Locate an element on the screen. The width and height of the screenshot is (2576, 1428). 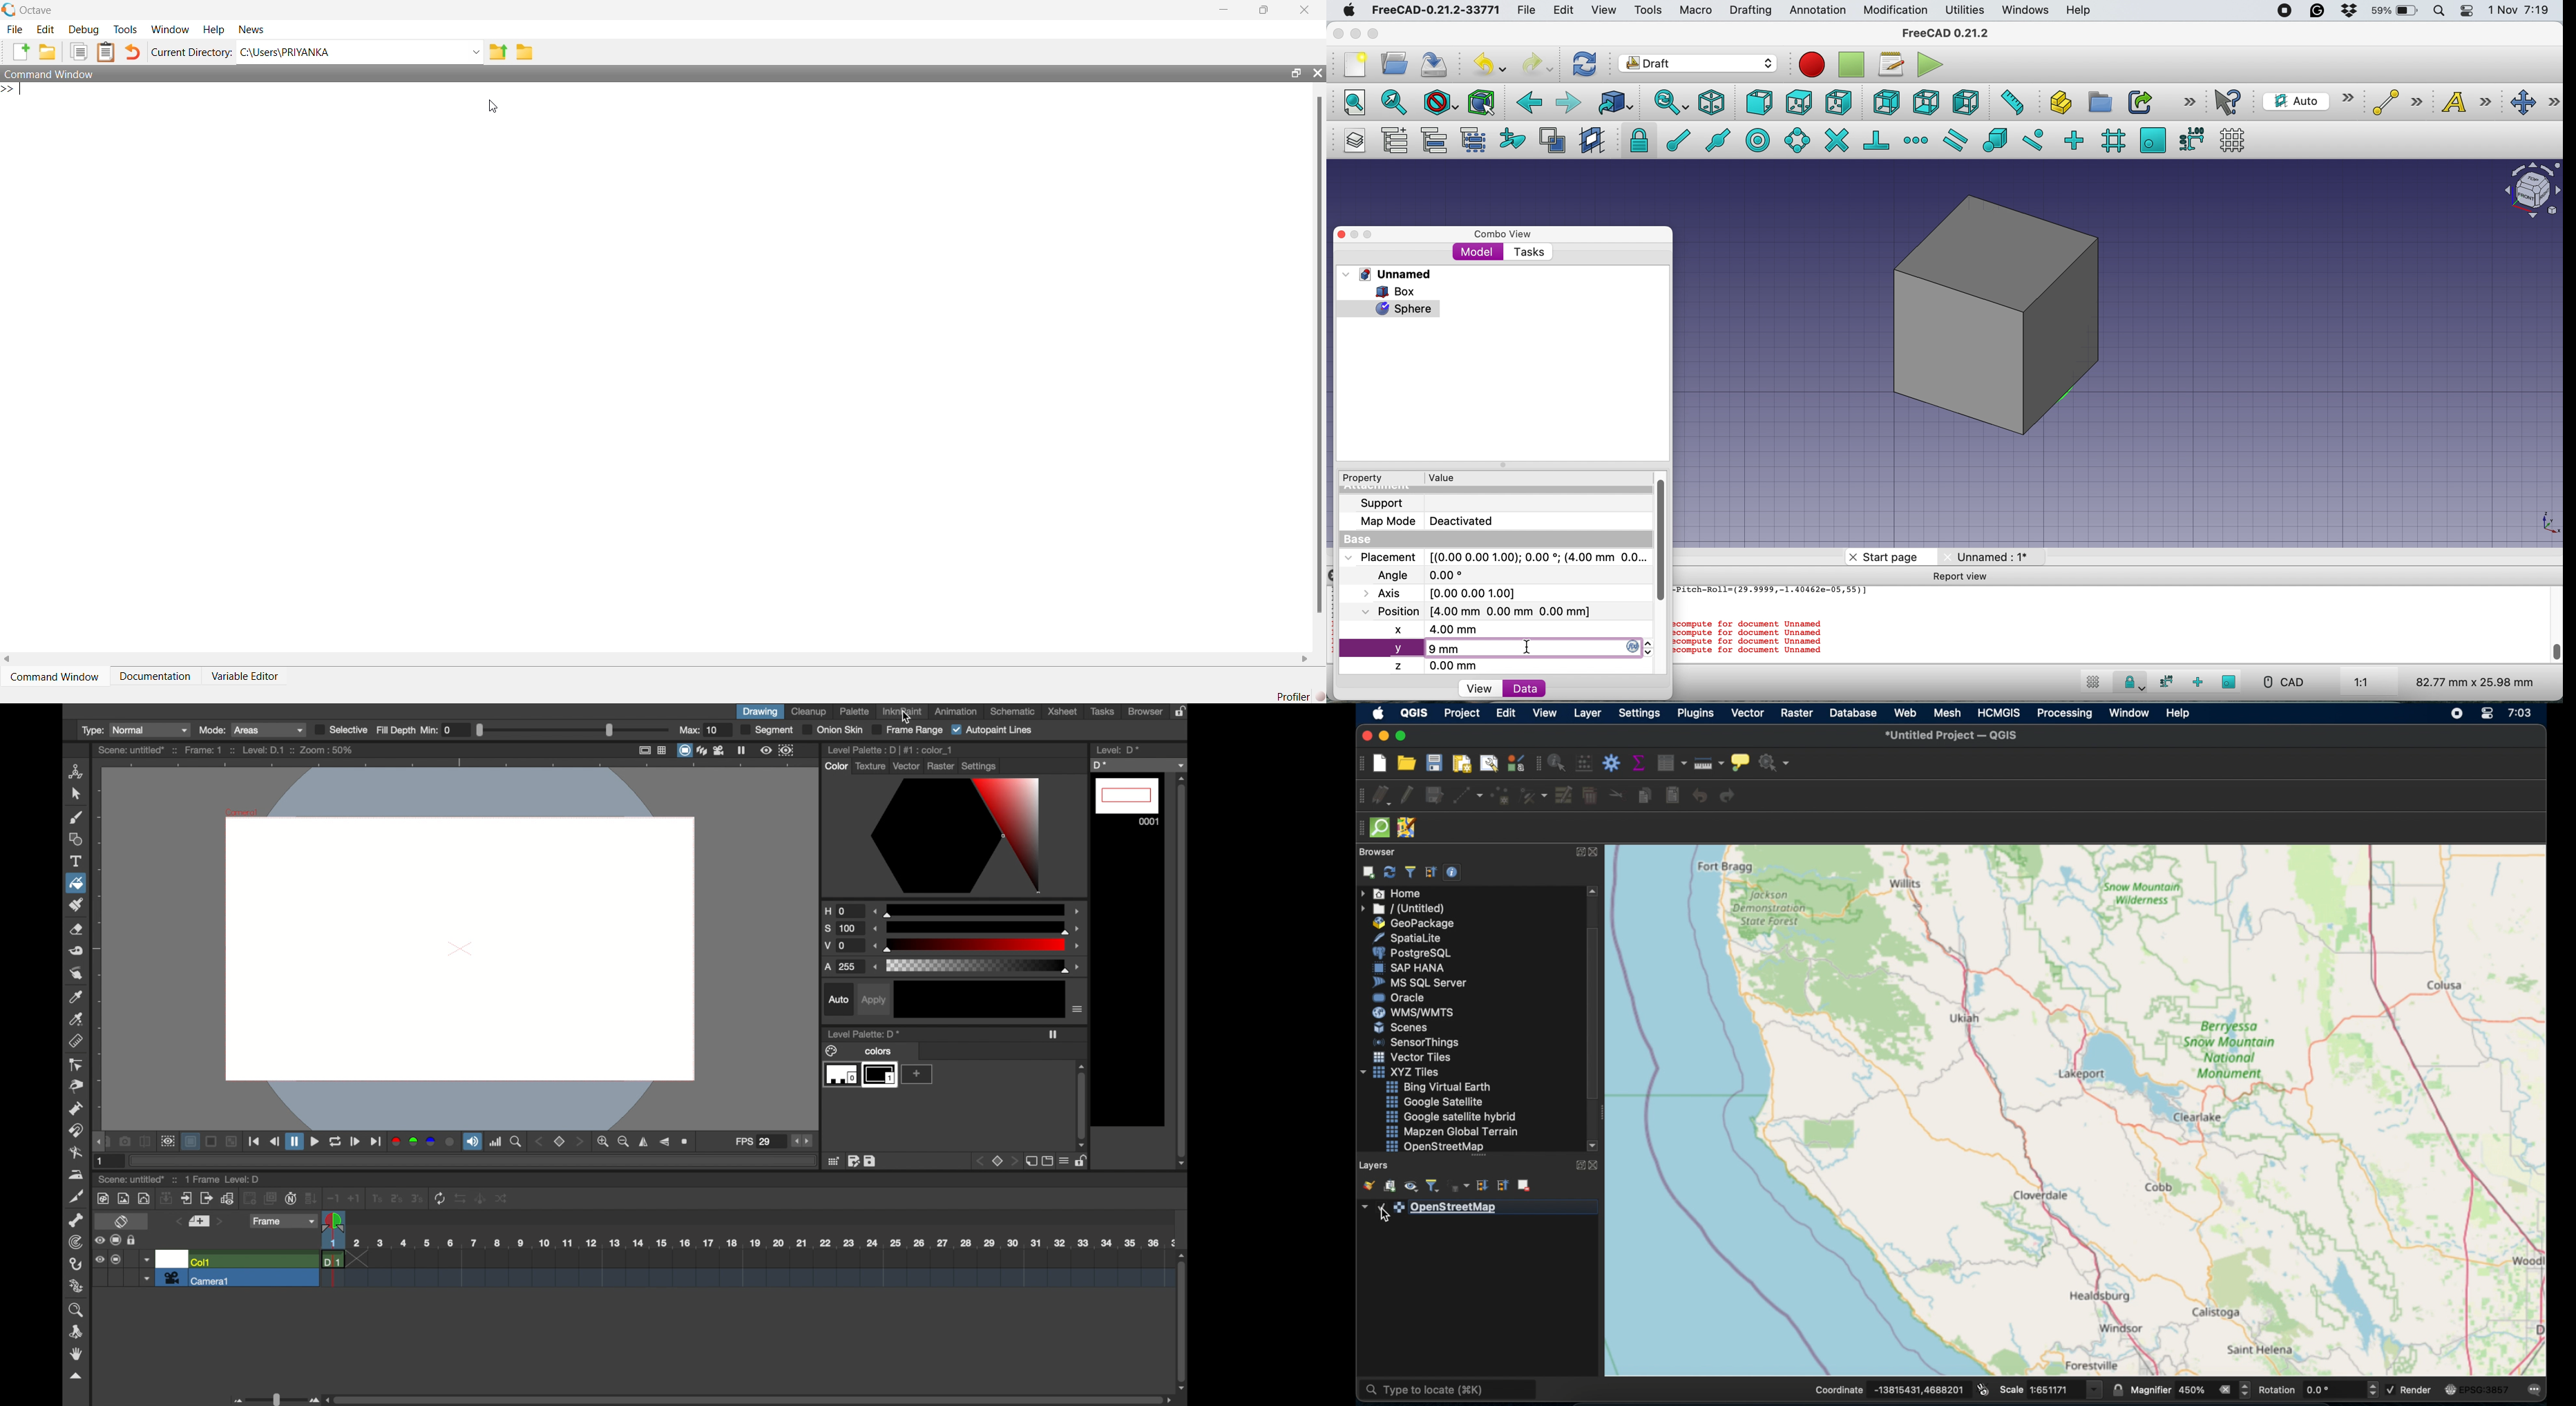
flip horizontally is located at coordinates (644, 1142).